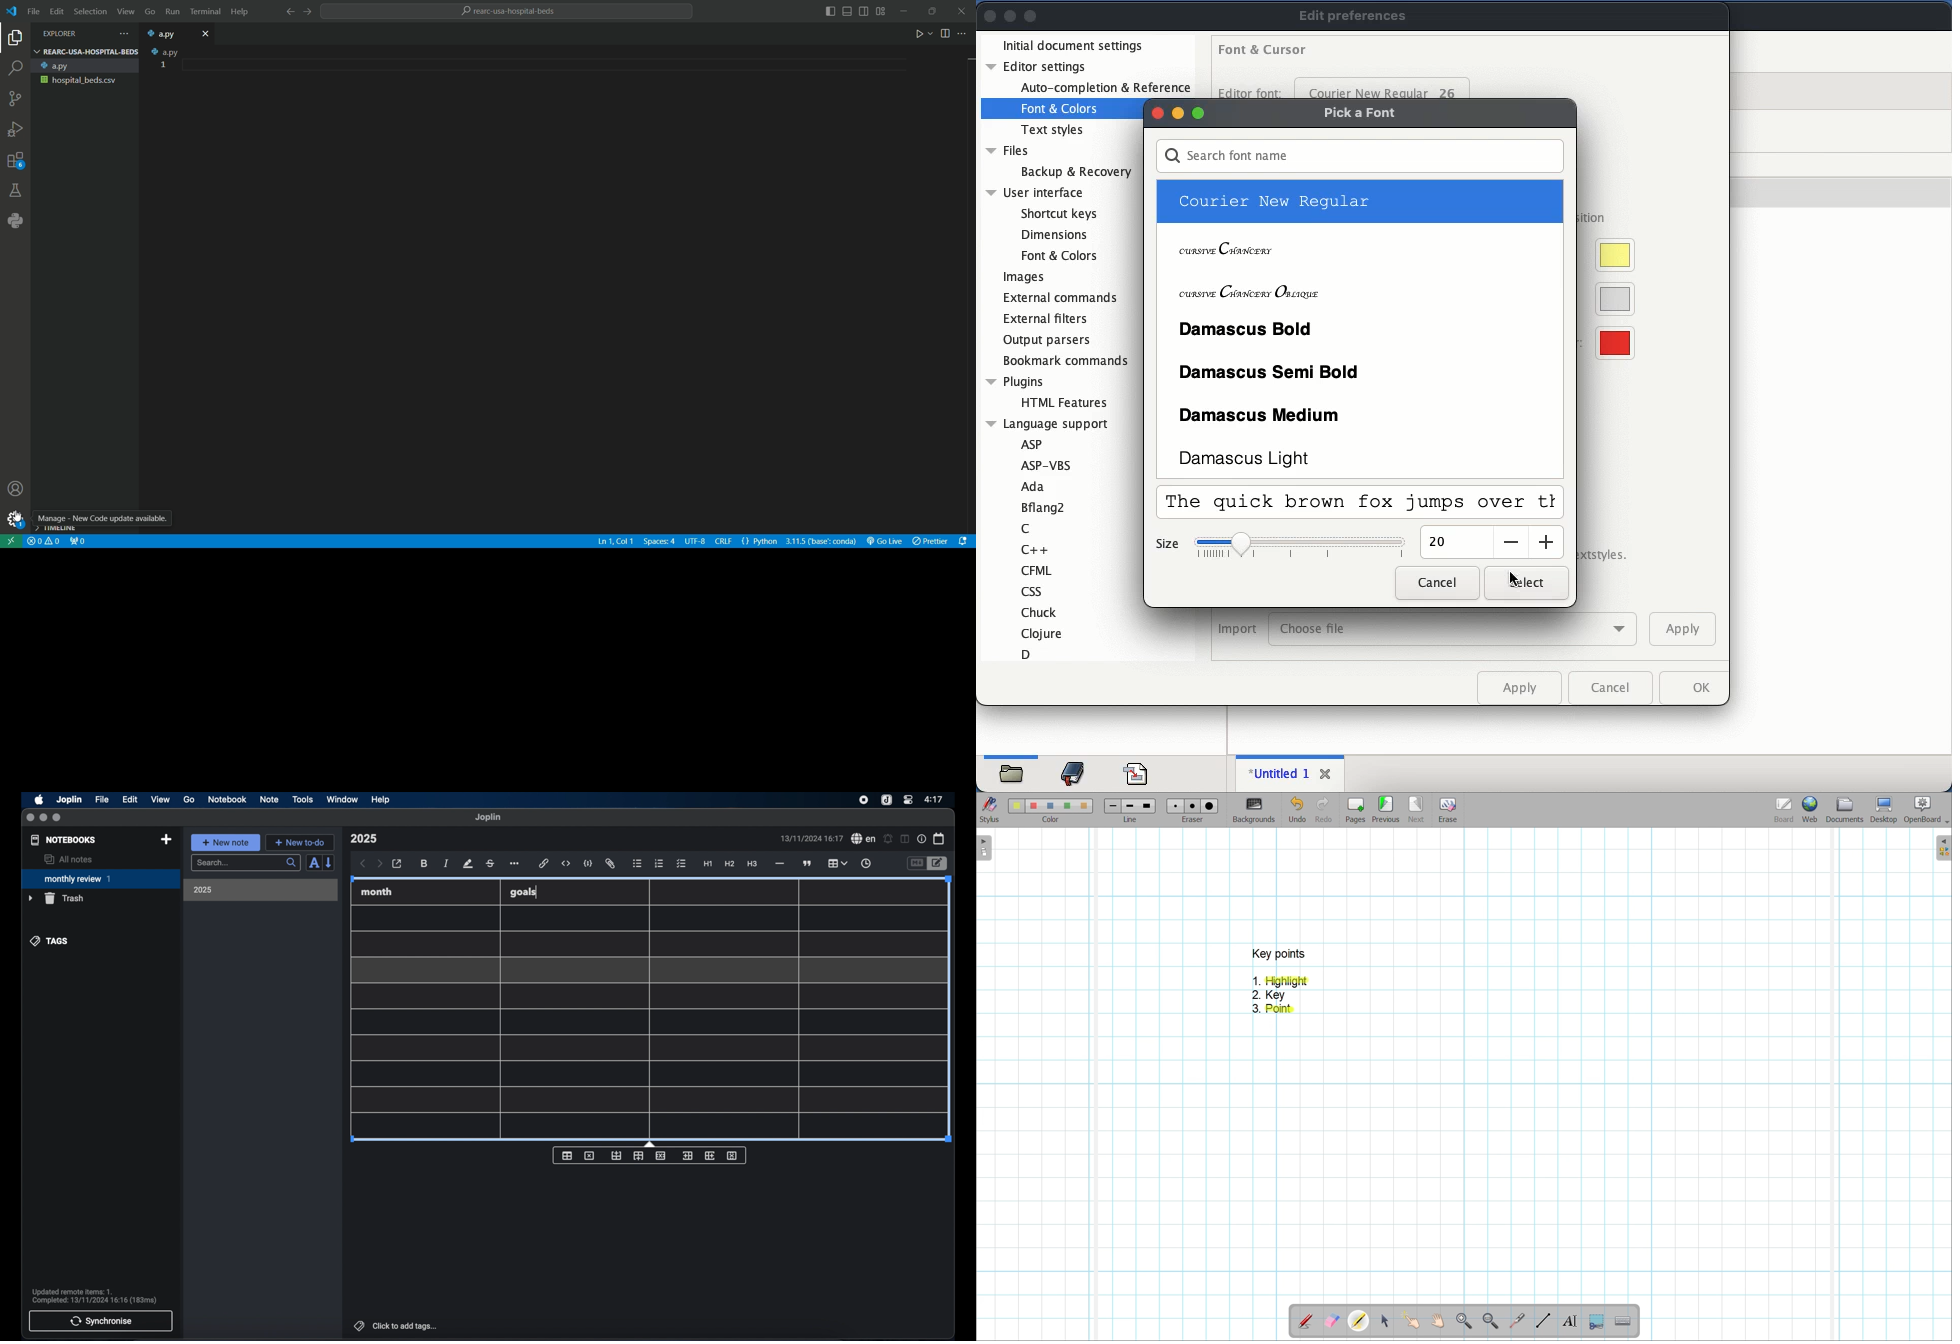 This screenshot has height=1344, width=1960. What do you see at coordinates (588, 864) in the screenshot?
I see `code` at bounding box center [588, 864].